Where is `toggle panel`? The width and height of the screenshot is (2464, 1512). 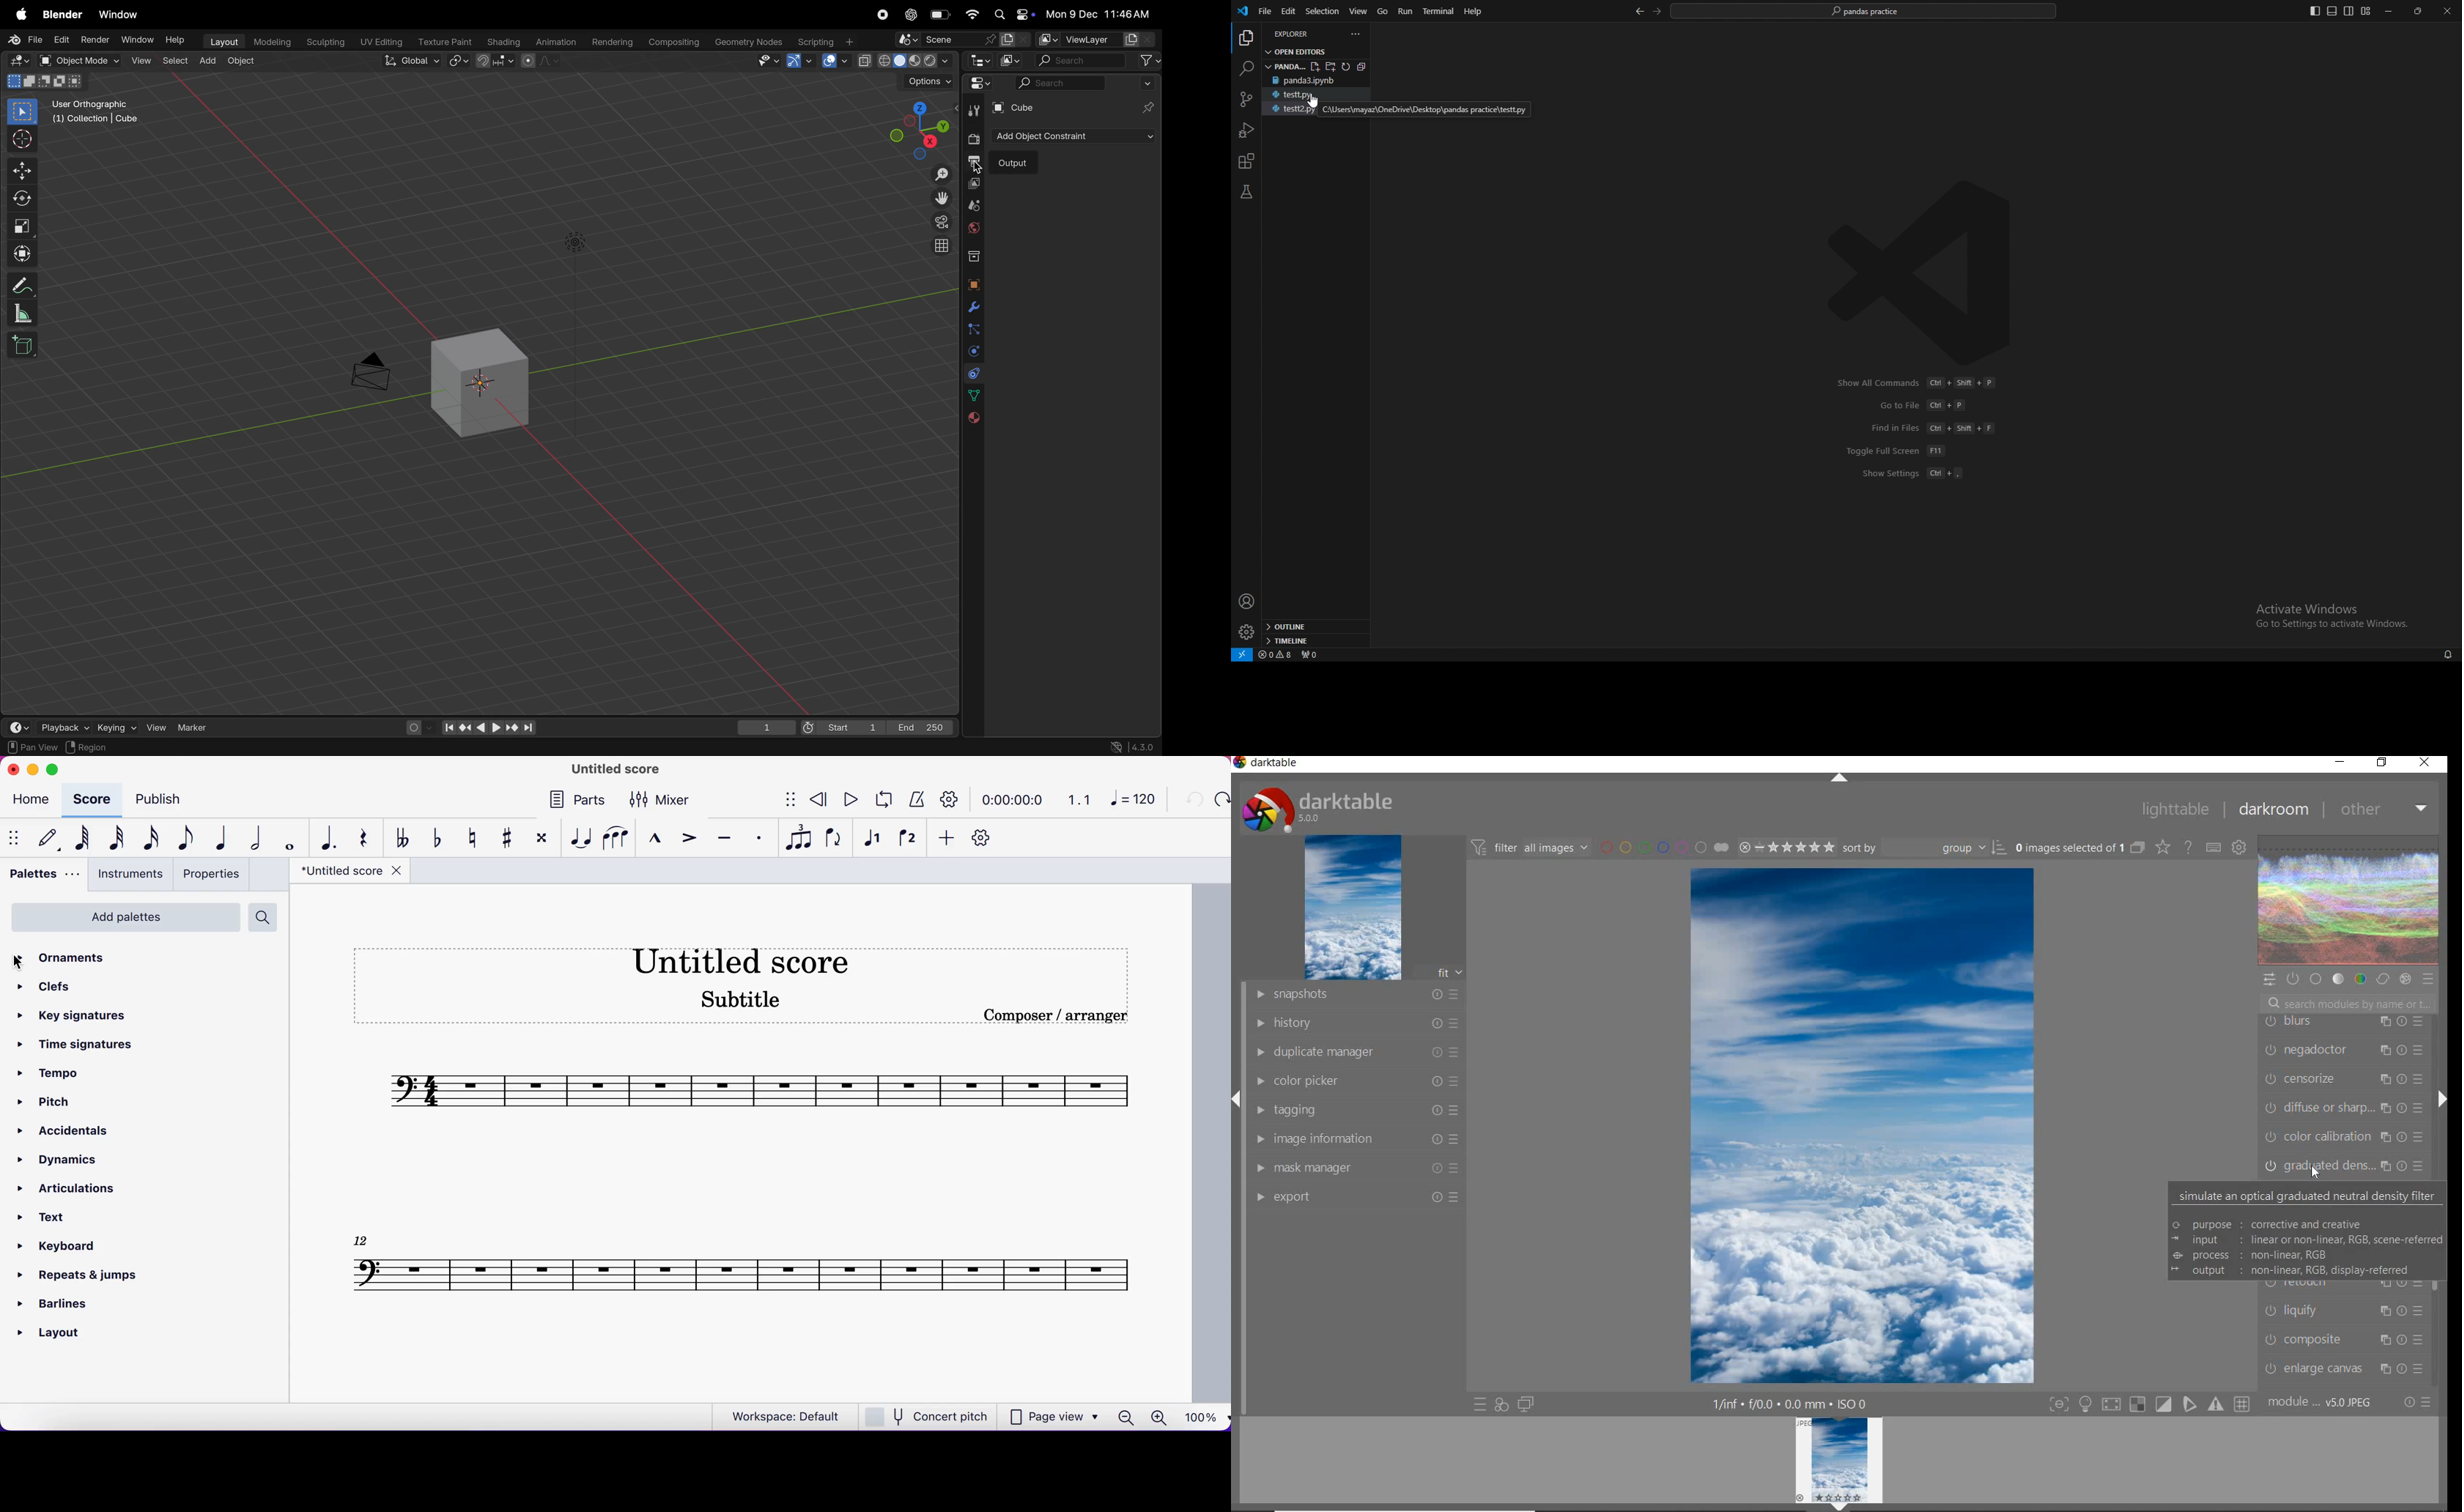 toggle panel is located at coordinates (2332, 12).